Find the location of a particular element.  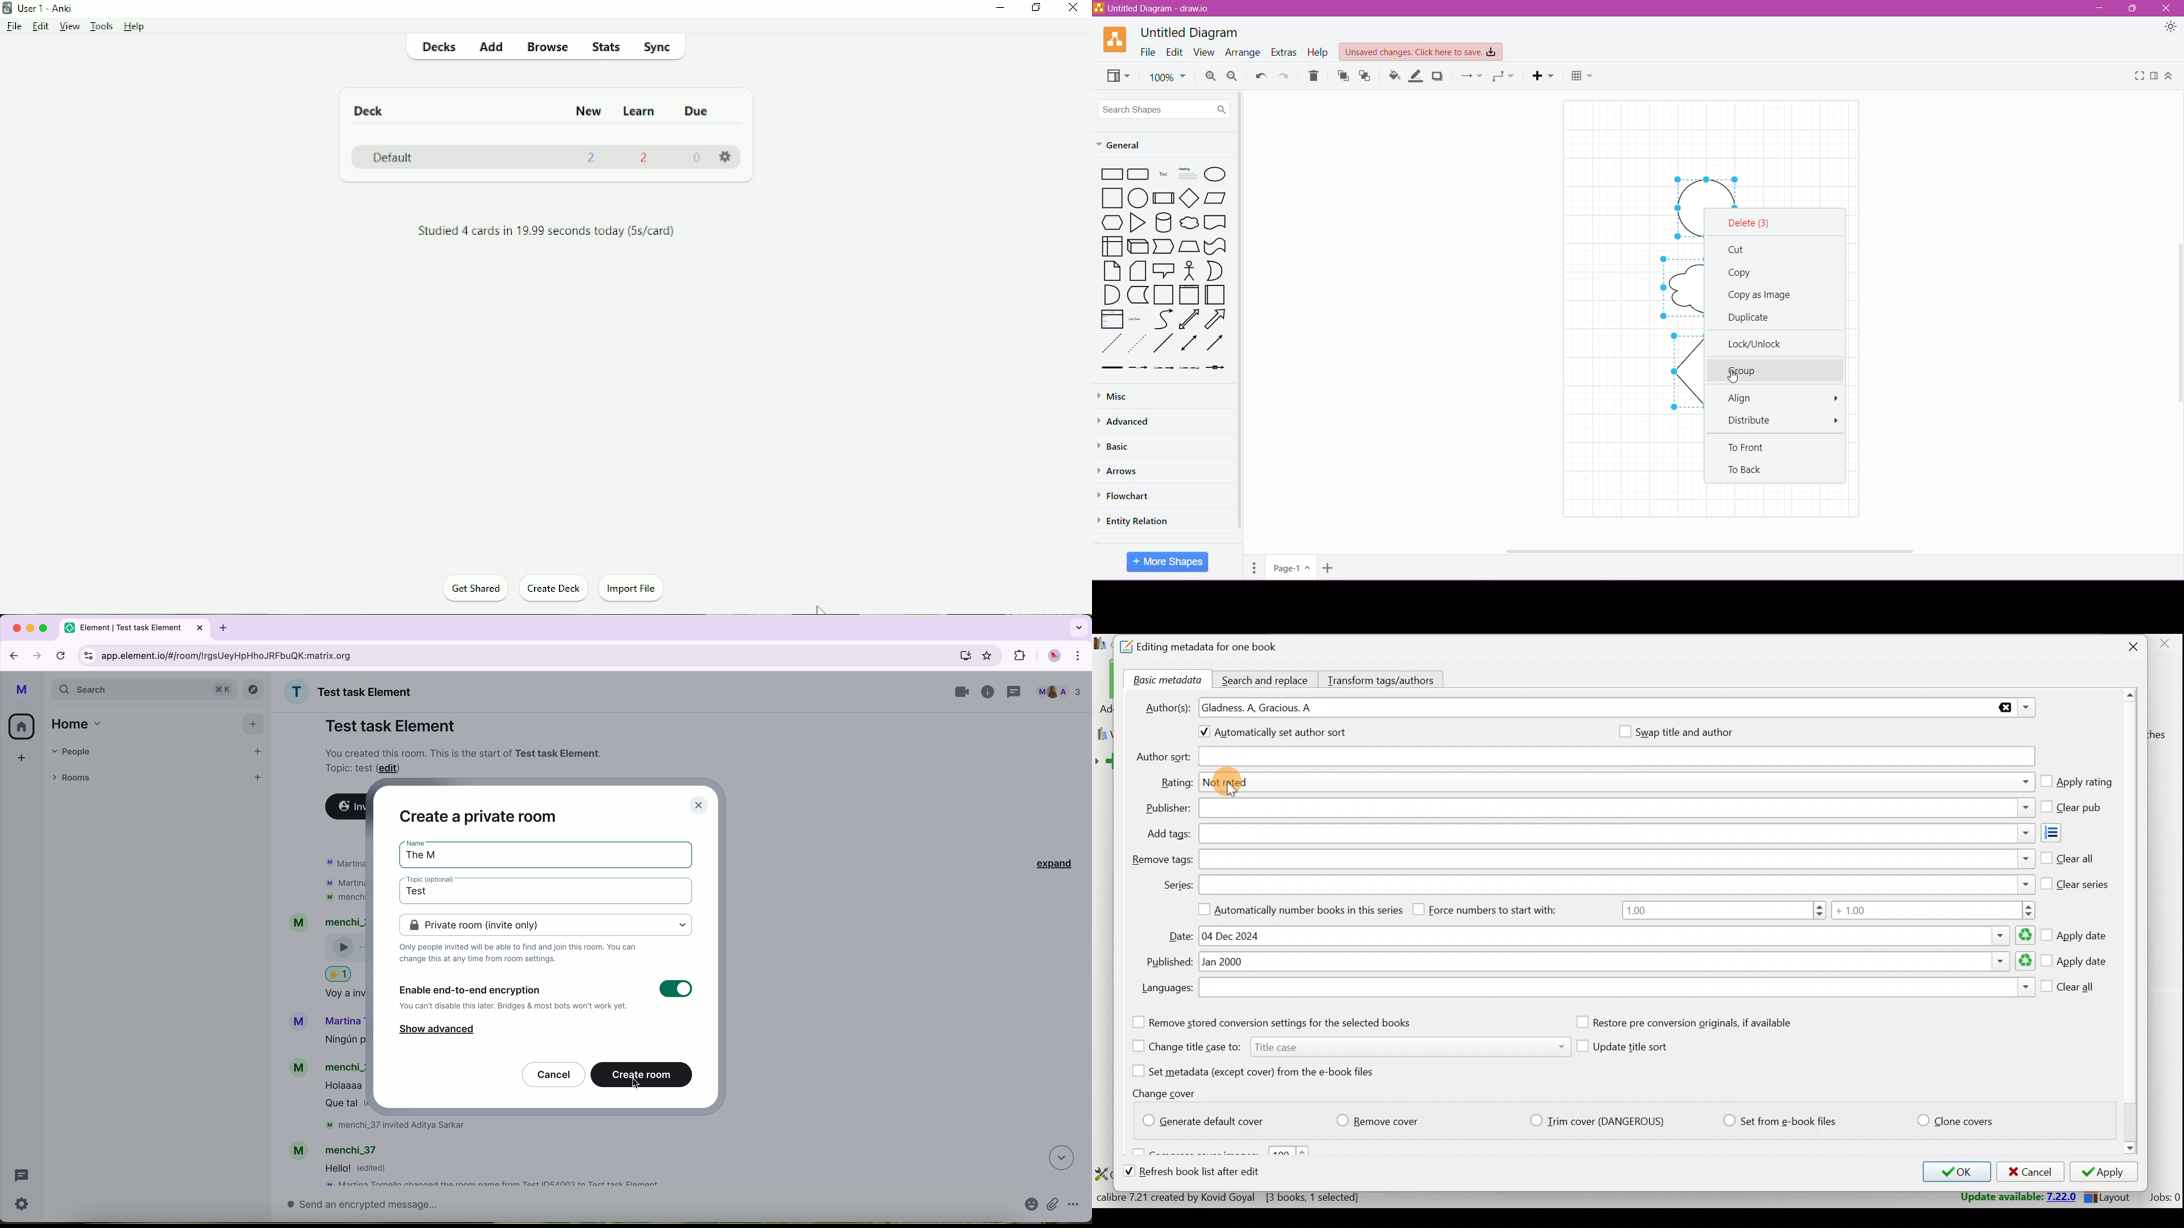

2 is located at coordinates (646, 157).